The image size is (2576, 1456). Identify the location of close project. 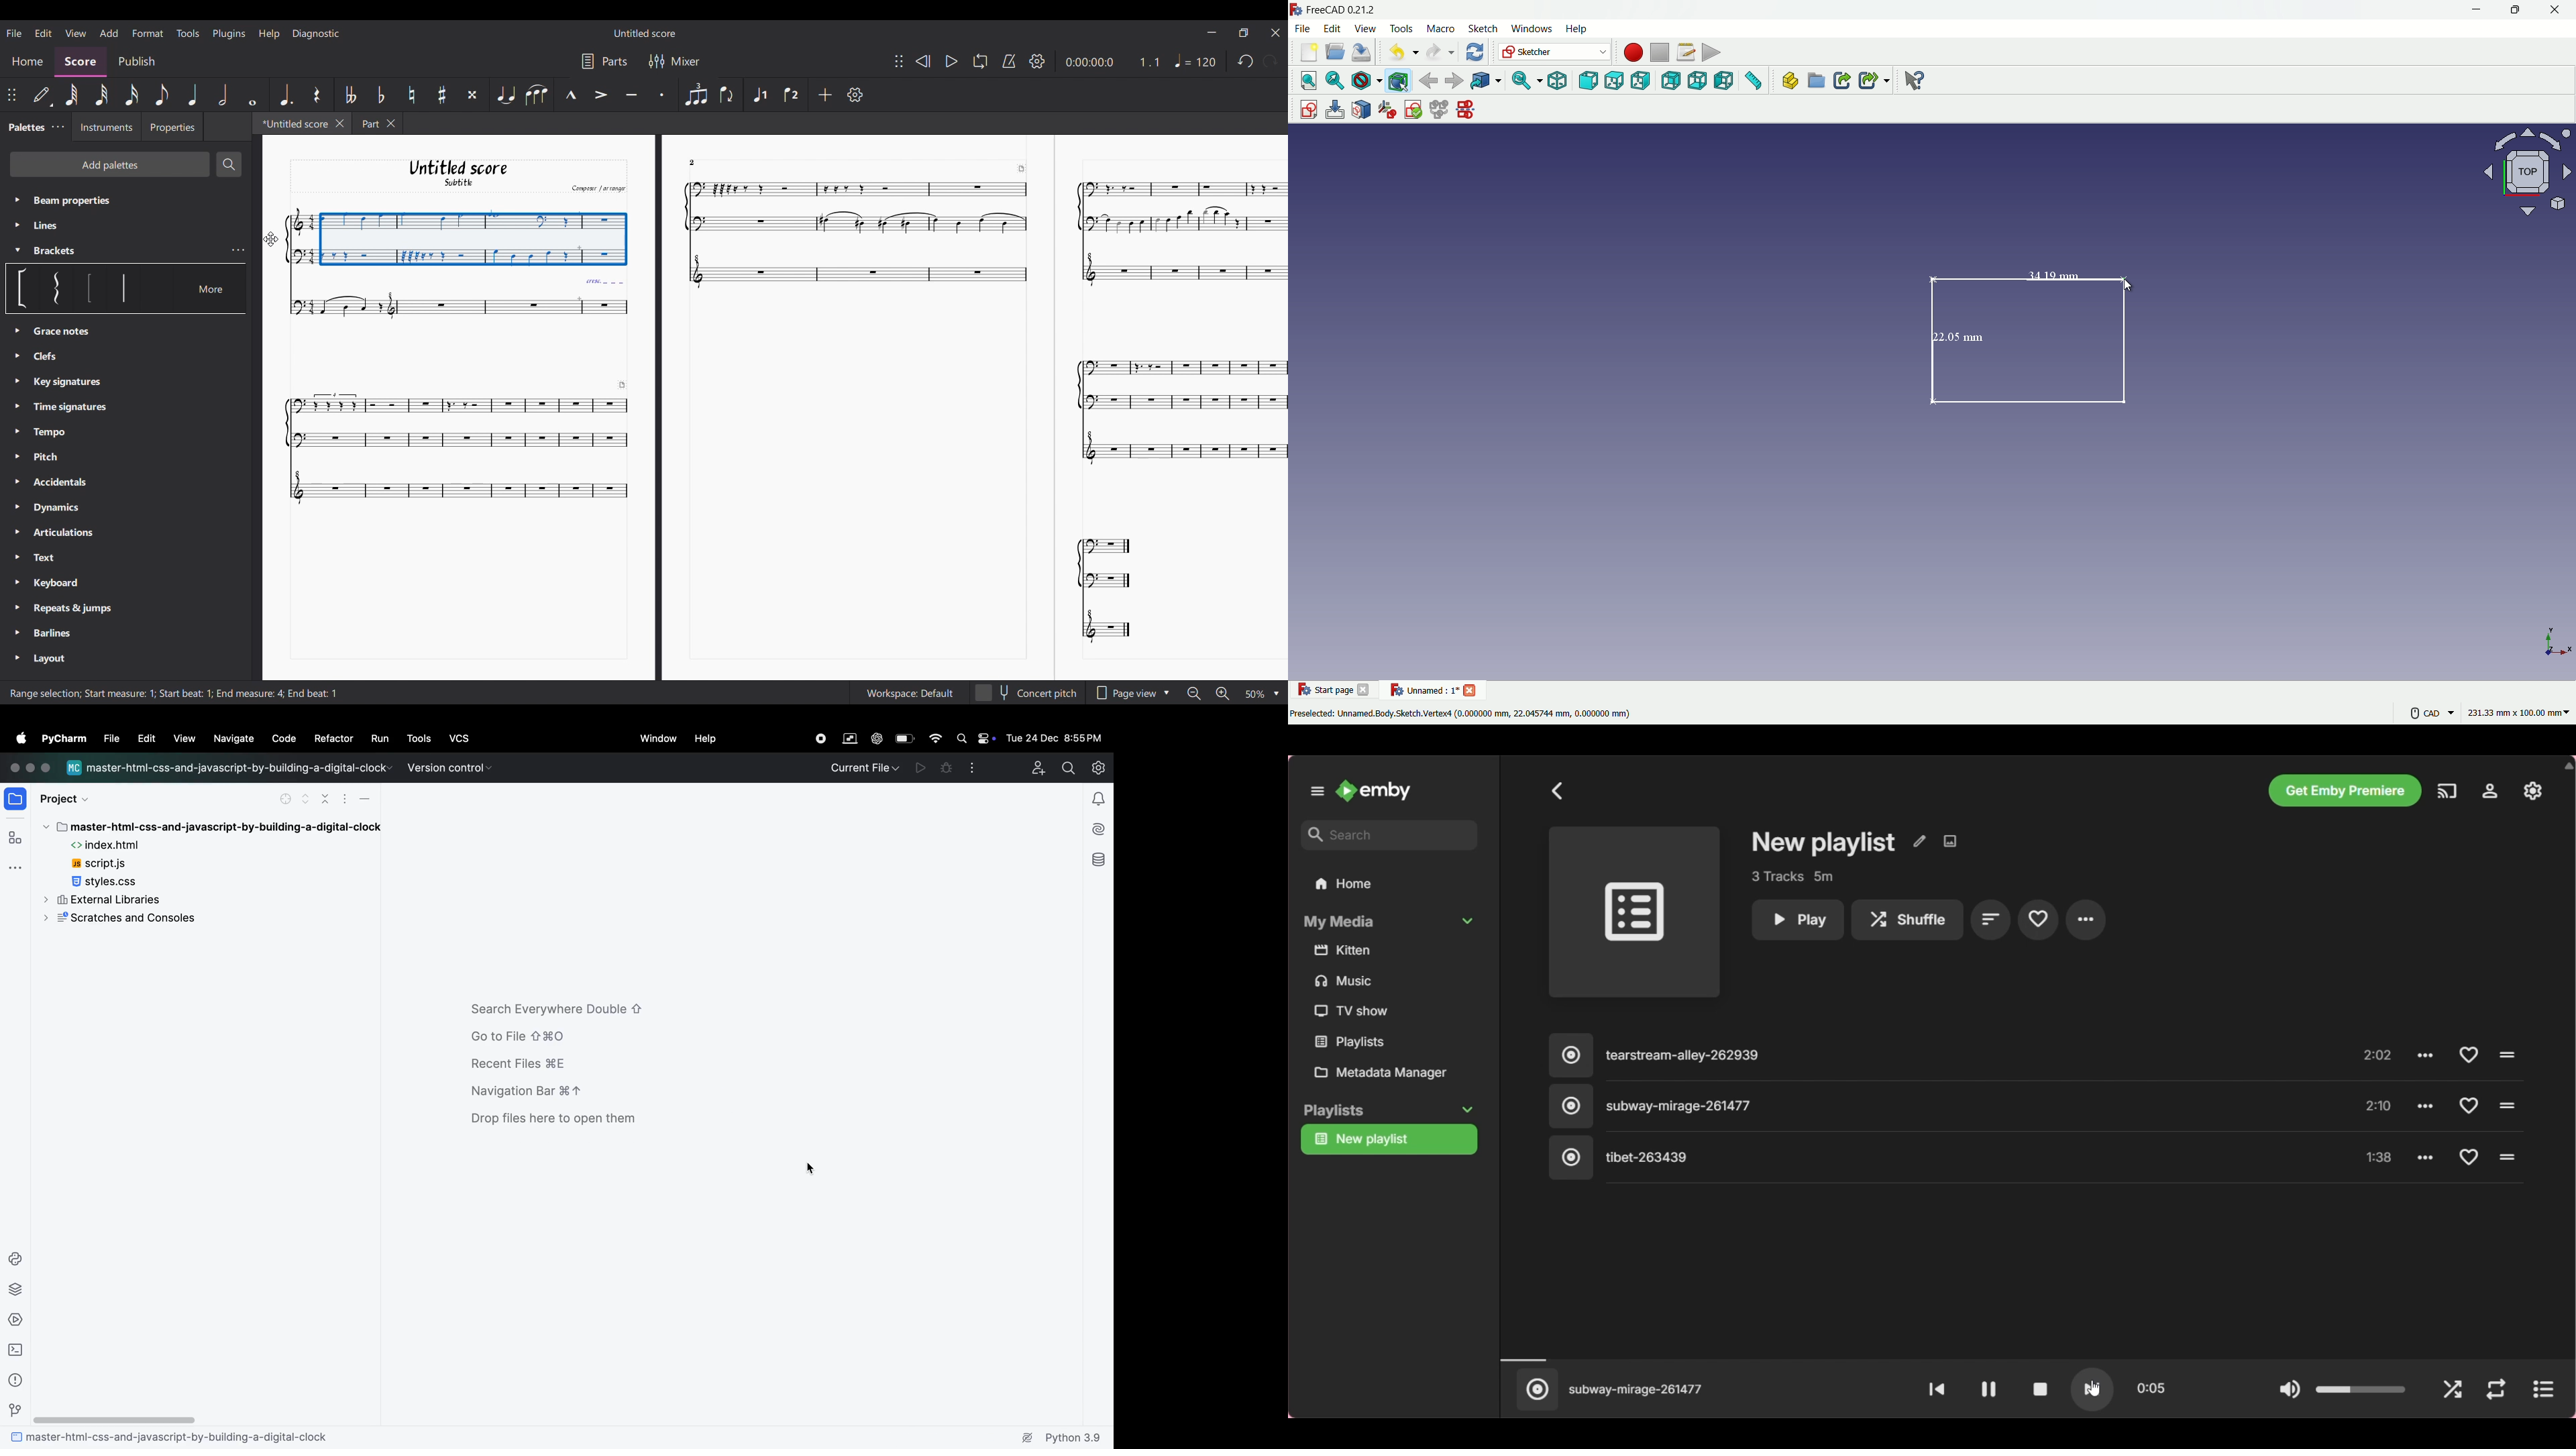
(1472, 689).